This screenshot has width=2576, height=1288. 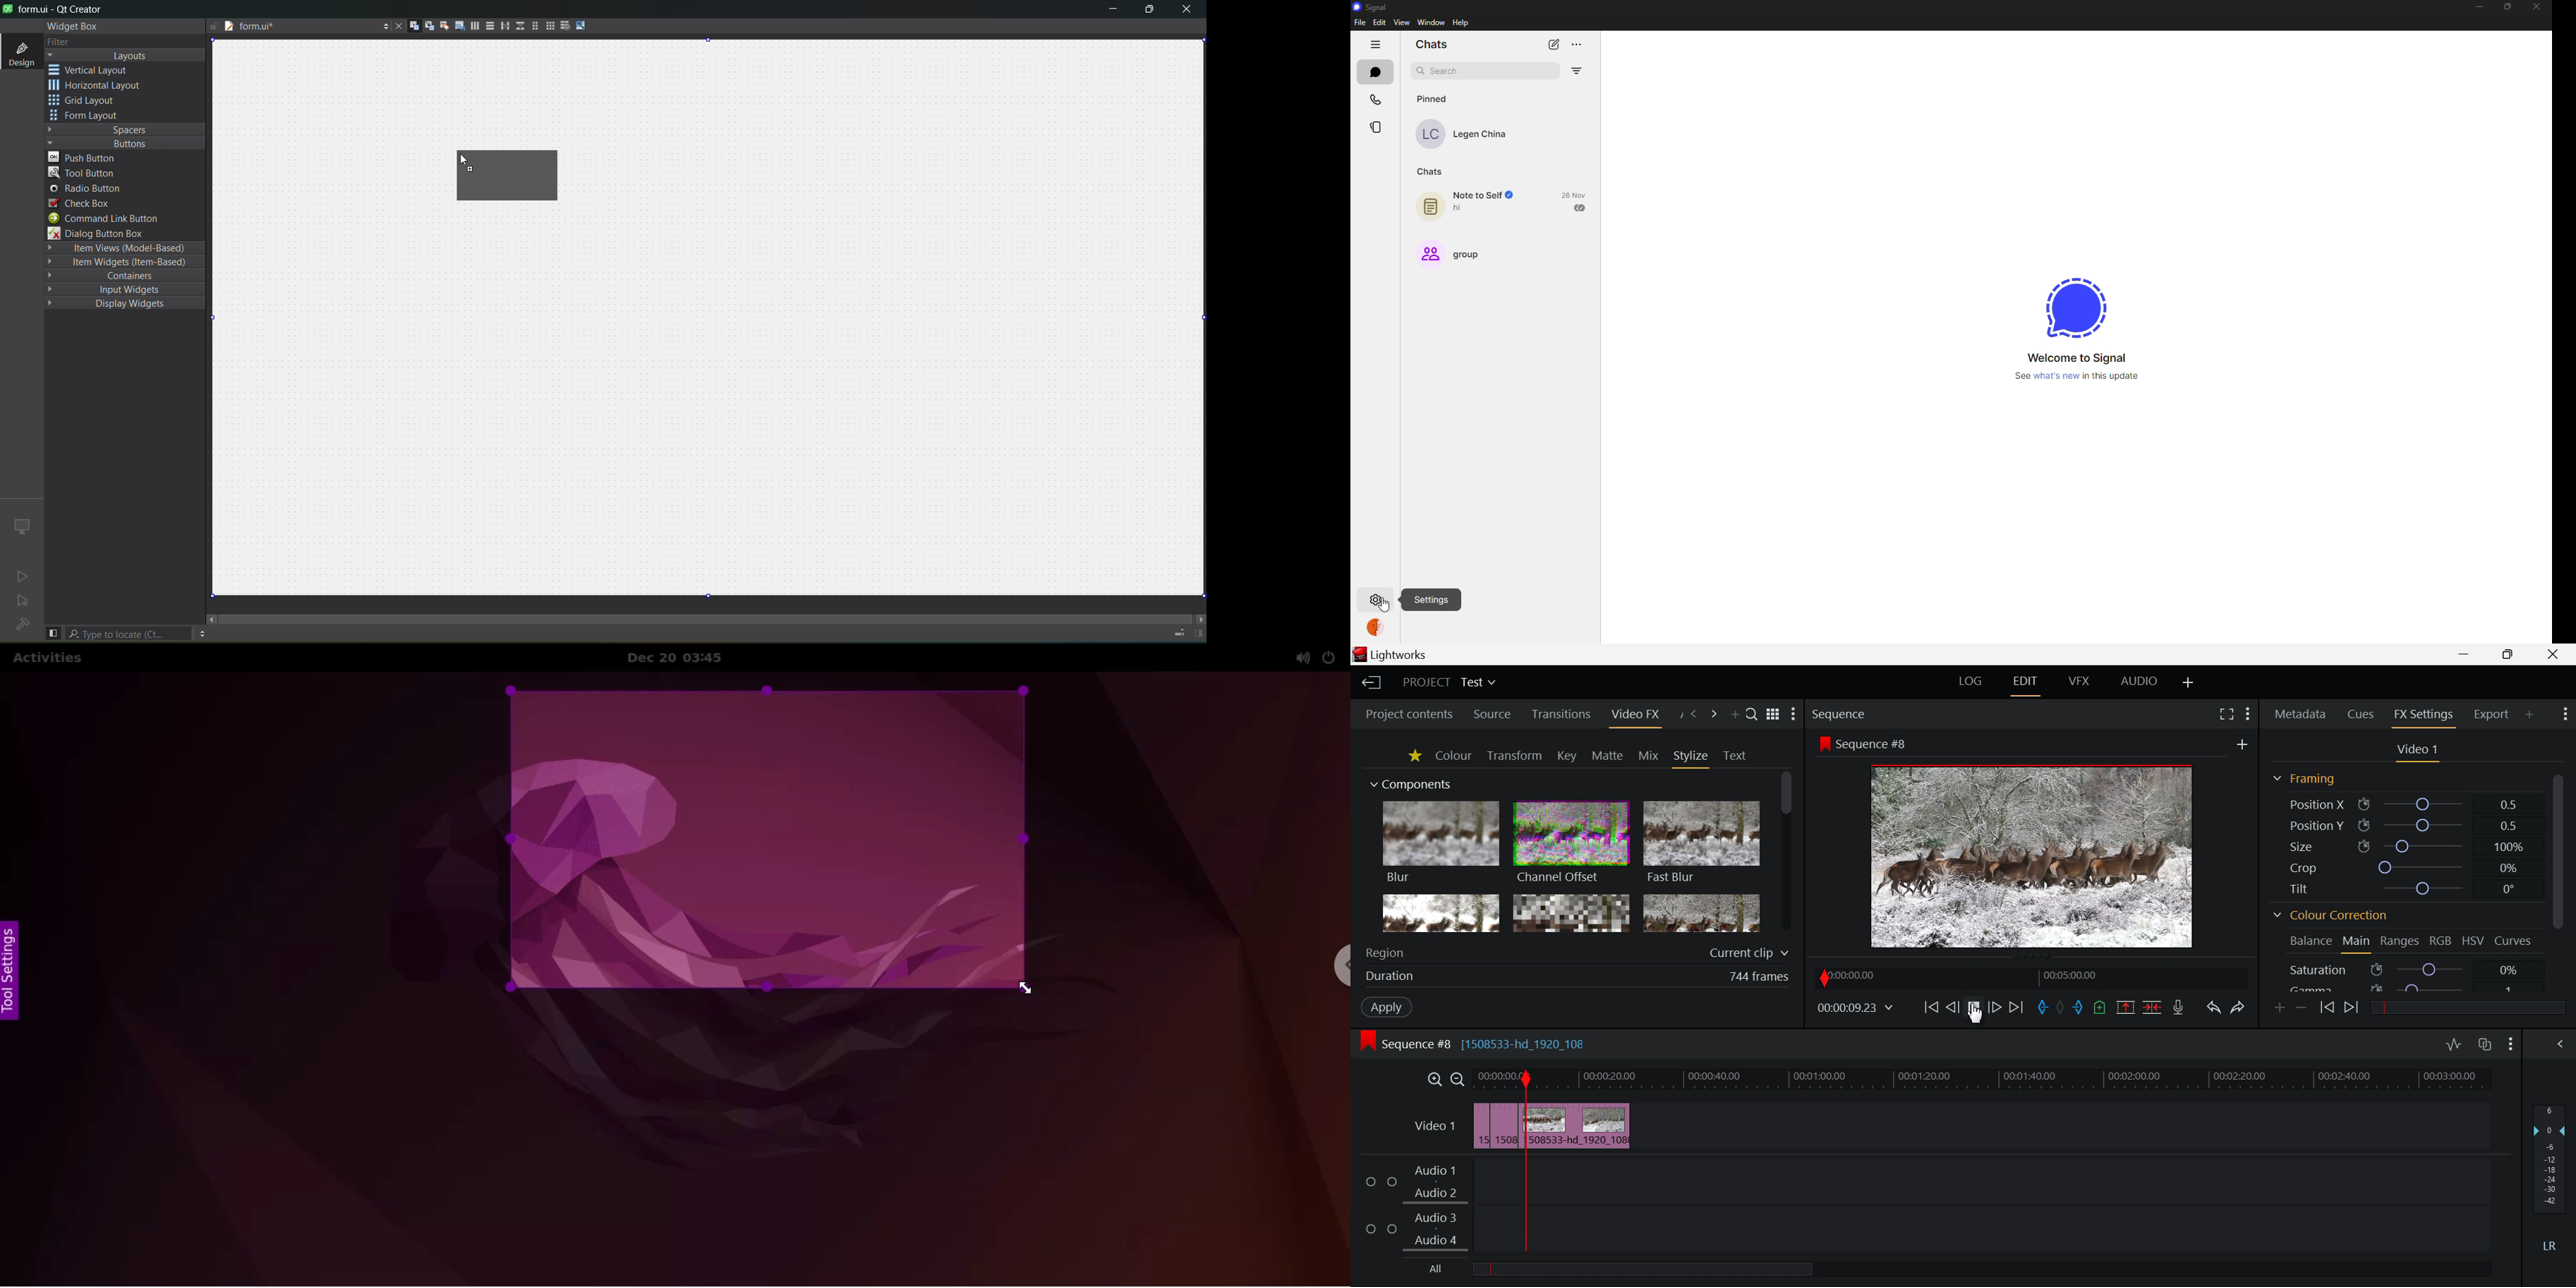 I want to click on dialog button box, so click(x=104, y=234).